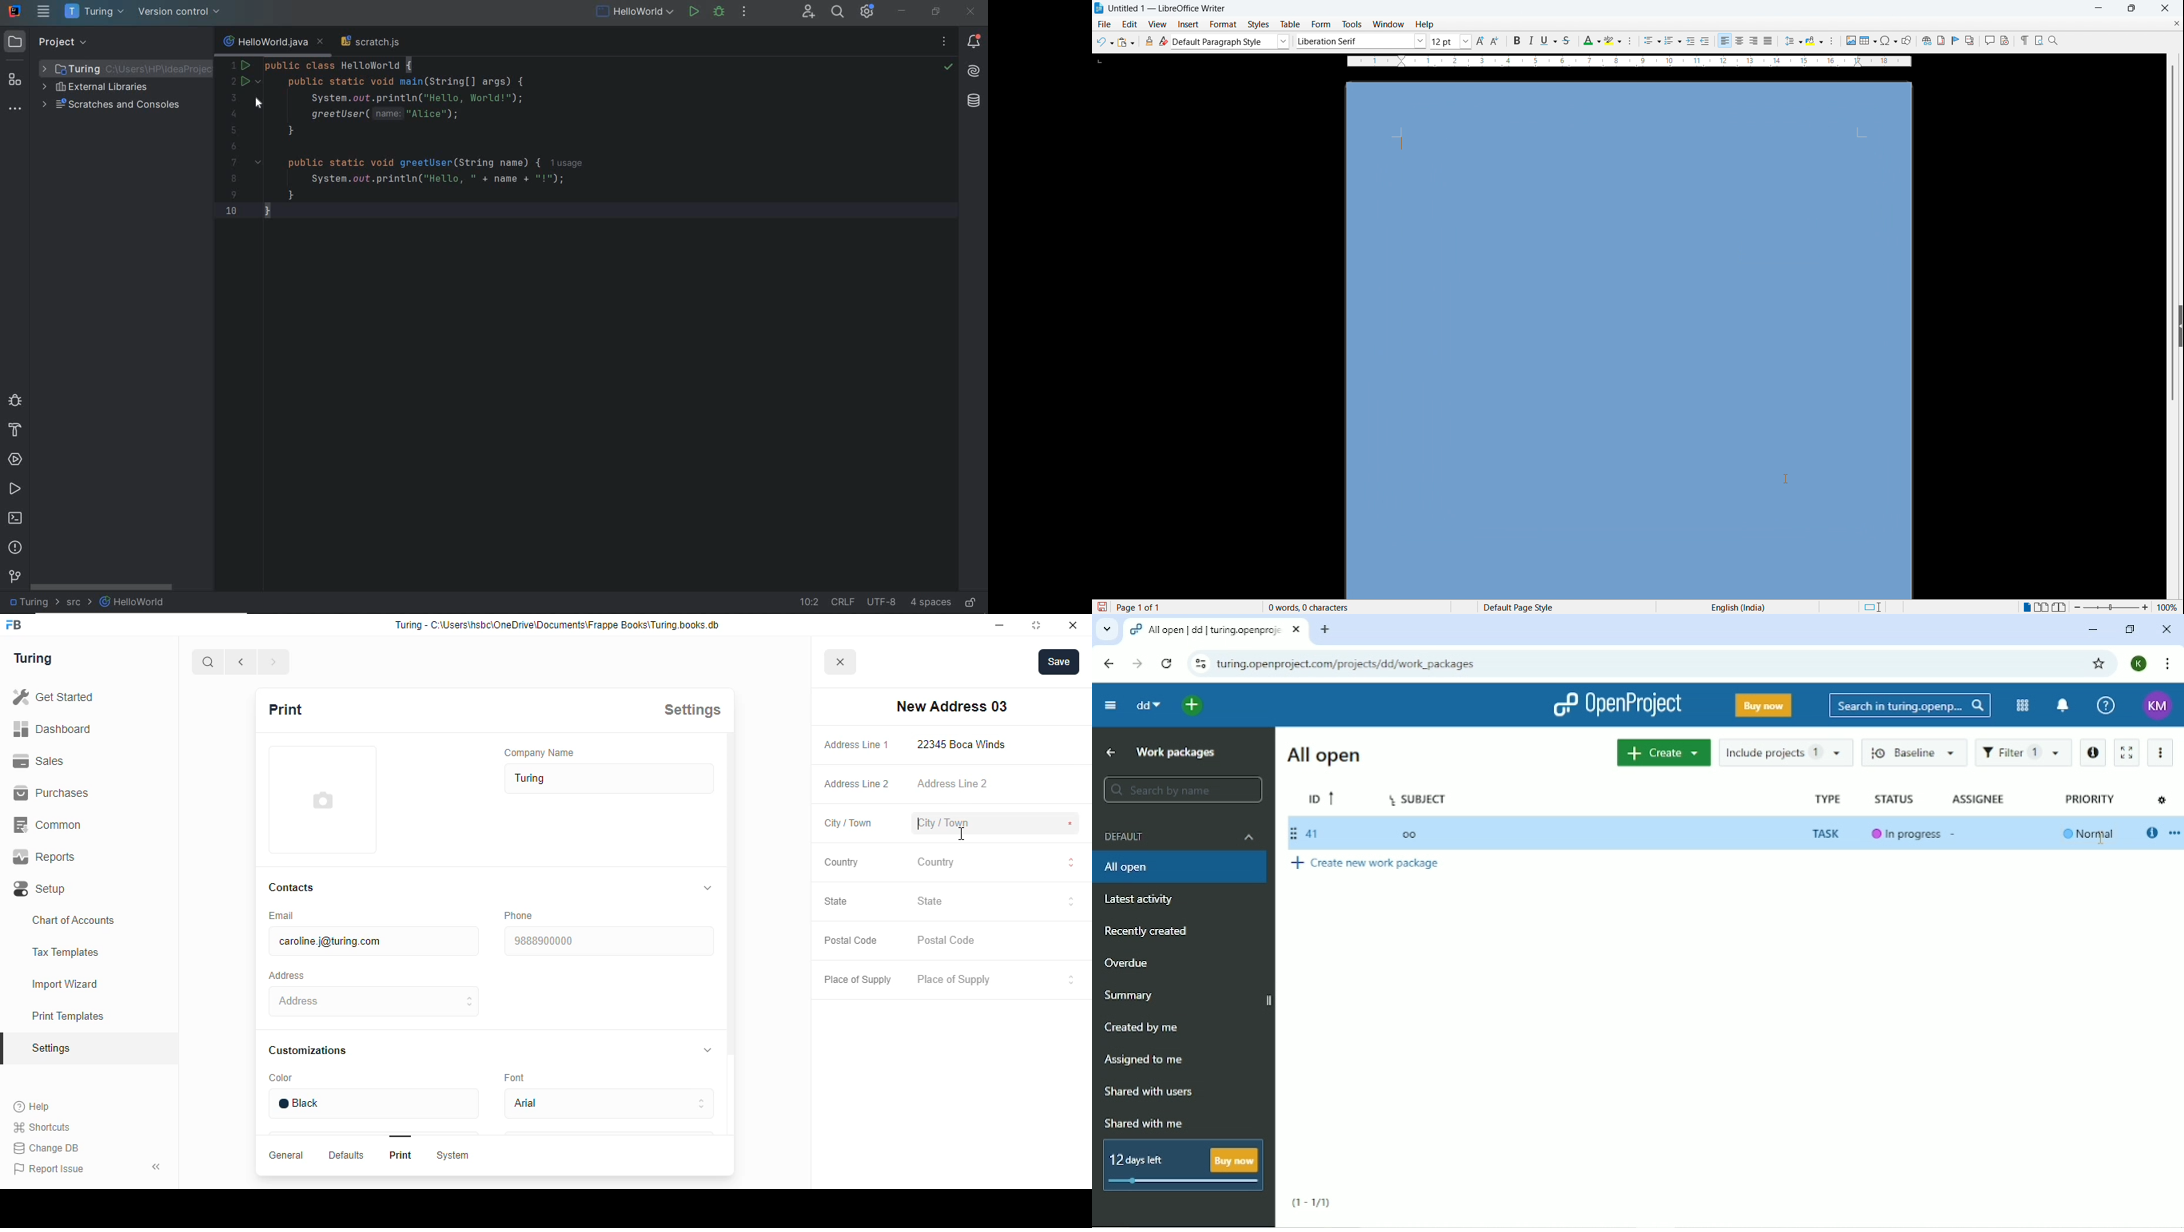 This screenshot has width=2184, height=1232. What do you see at coordinates (42, 1128) in the screenshot?
I see `shortcuts` at bounding box center [42, 1128].